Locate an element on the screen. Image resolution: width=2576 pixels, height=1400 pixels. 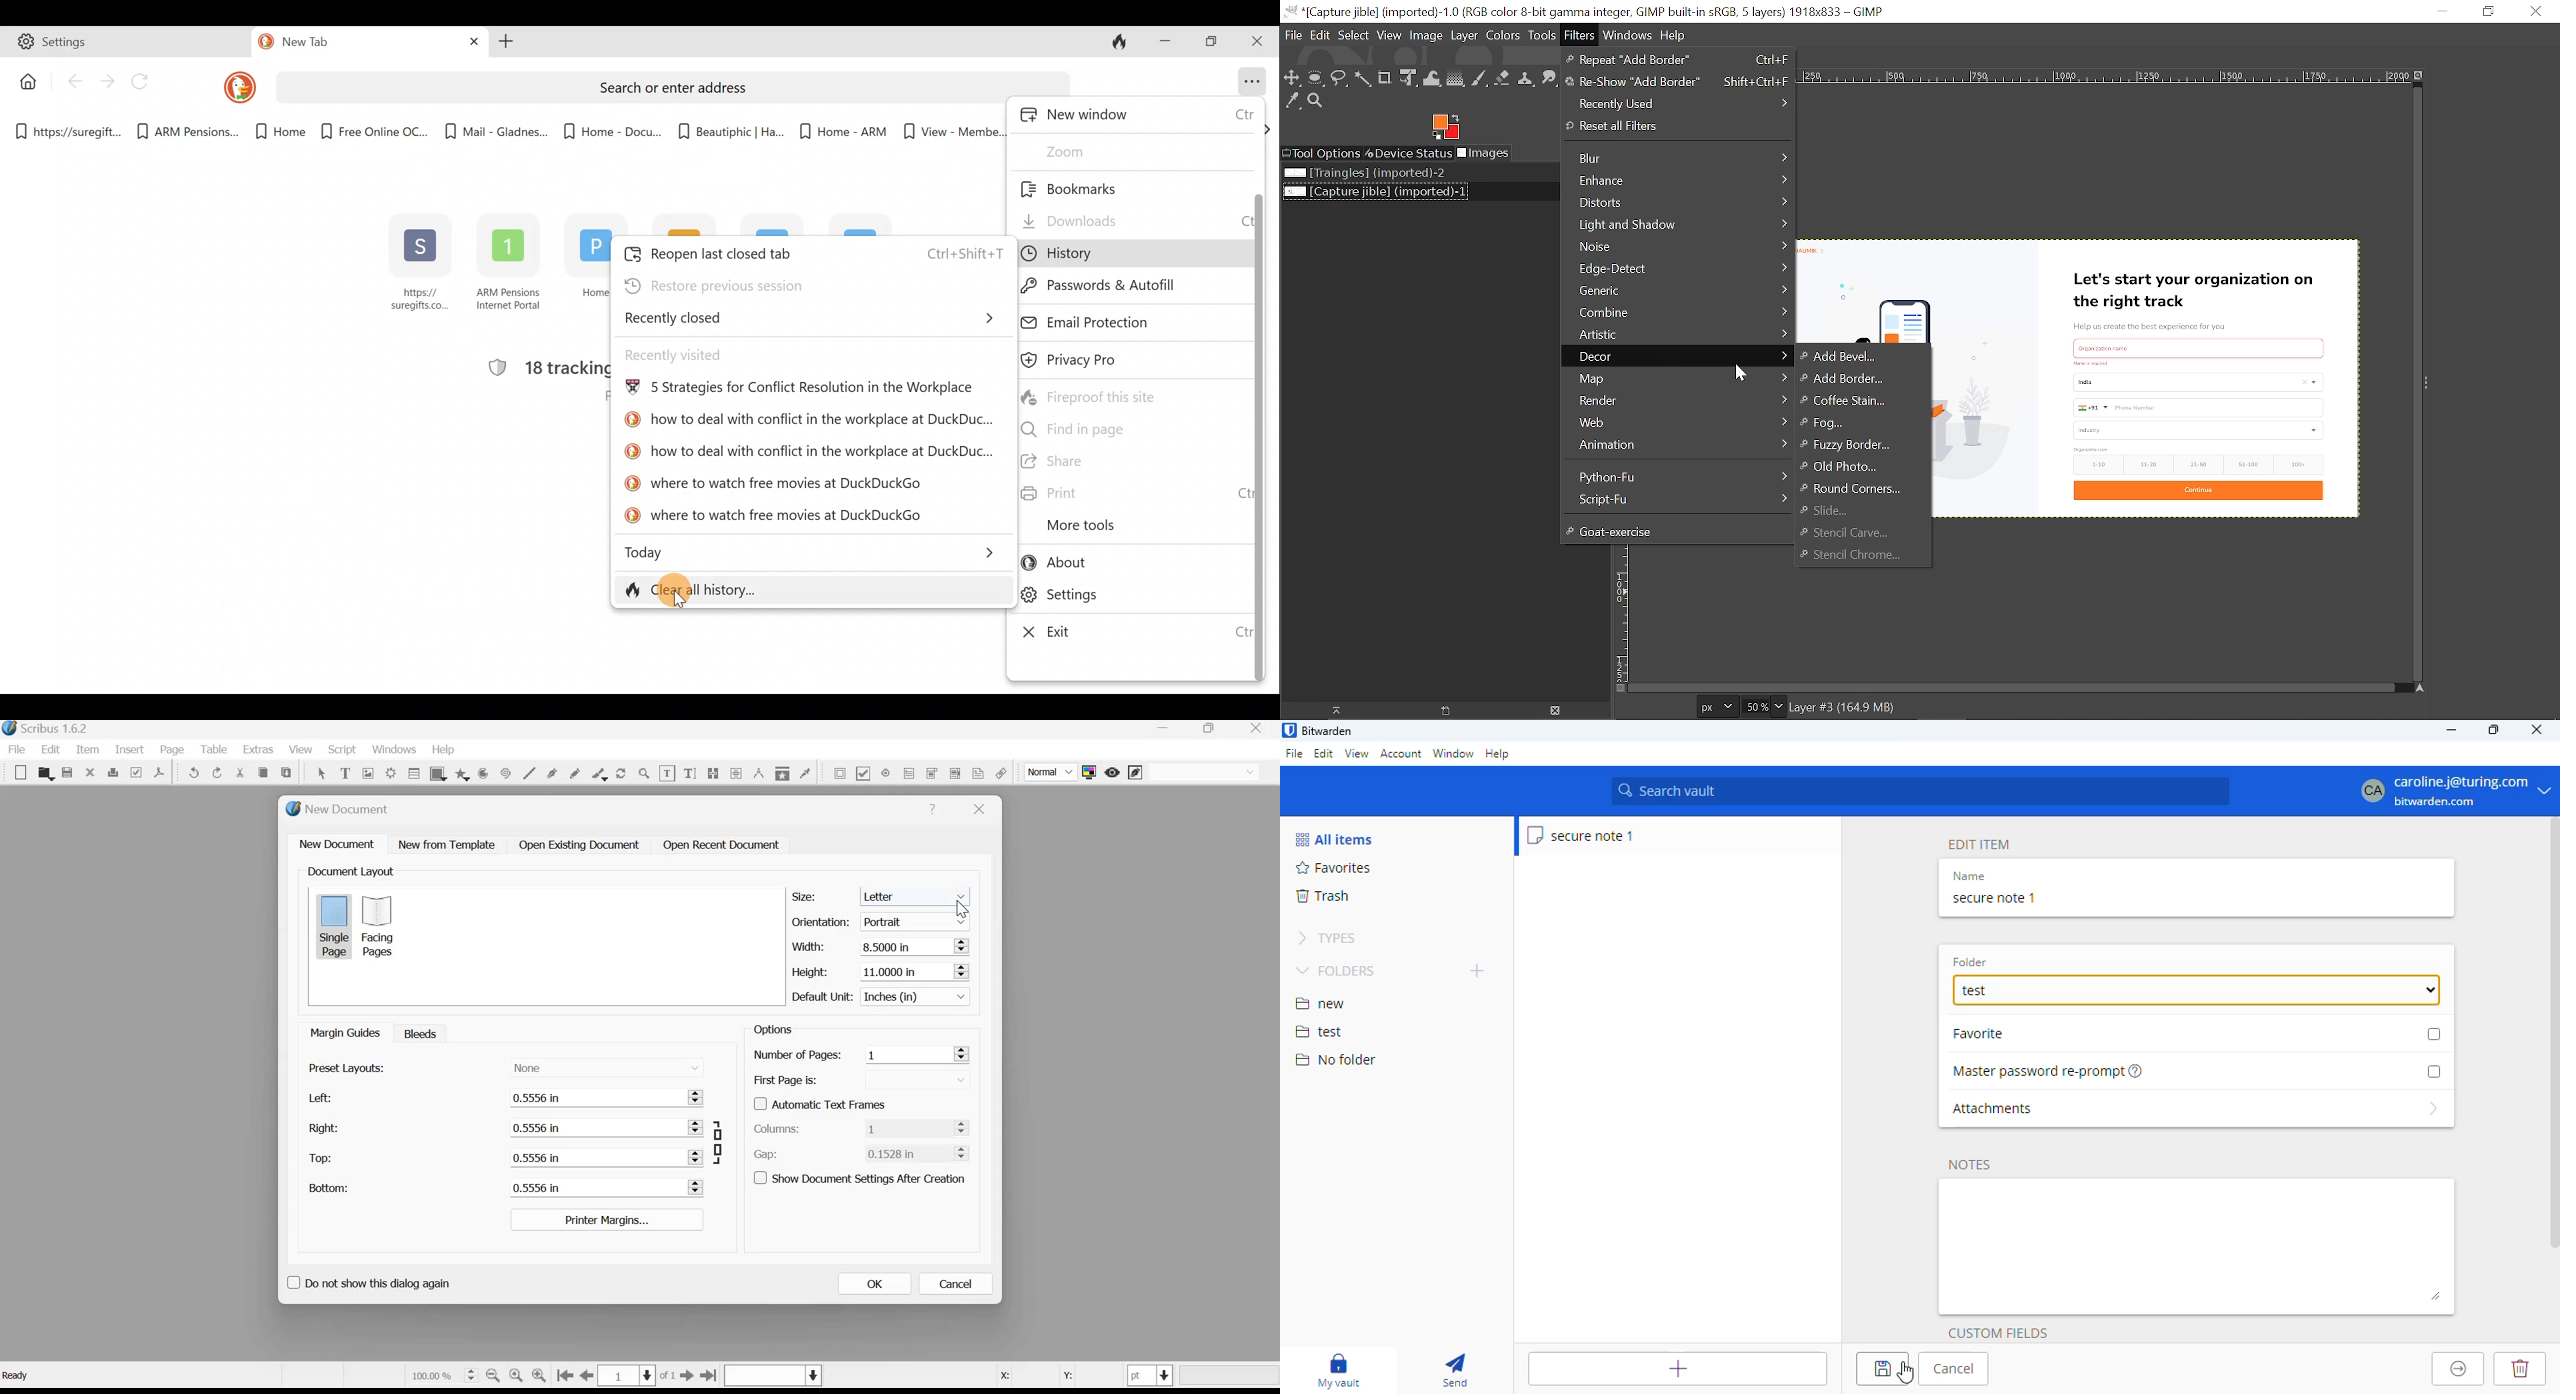
ARM Pensions Internet Portal is located at coordinates (511, 267).